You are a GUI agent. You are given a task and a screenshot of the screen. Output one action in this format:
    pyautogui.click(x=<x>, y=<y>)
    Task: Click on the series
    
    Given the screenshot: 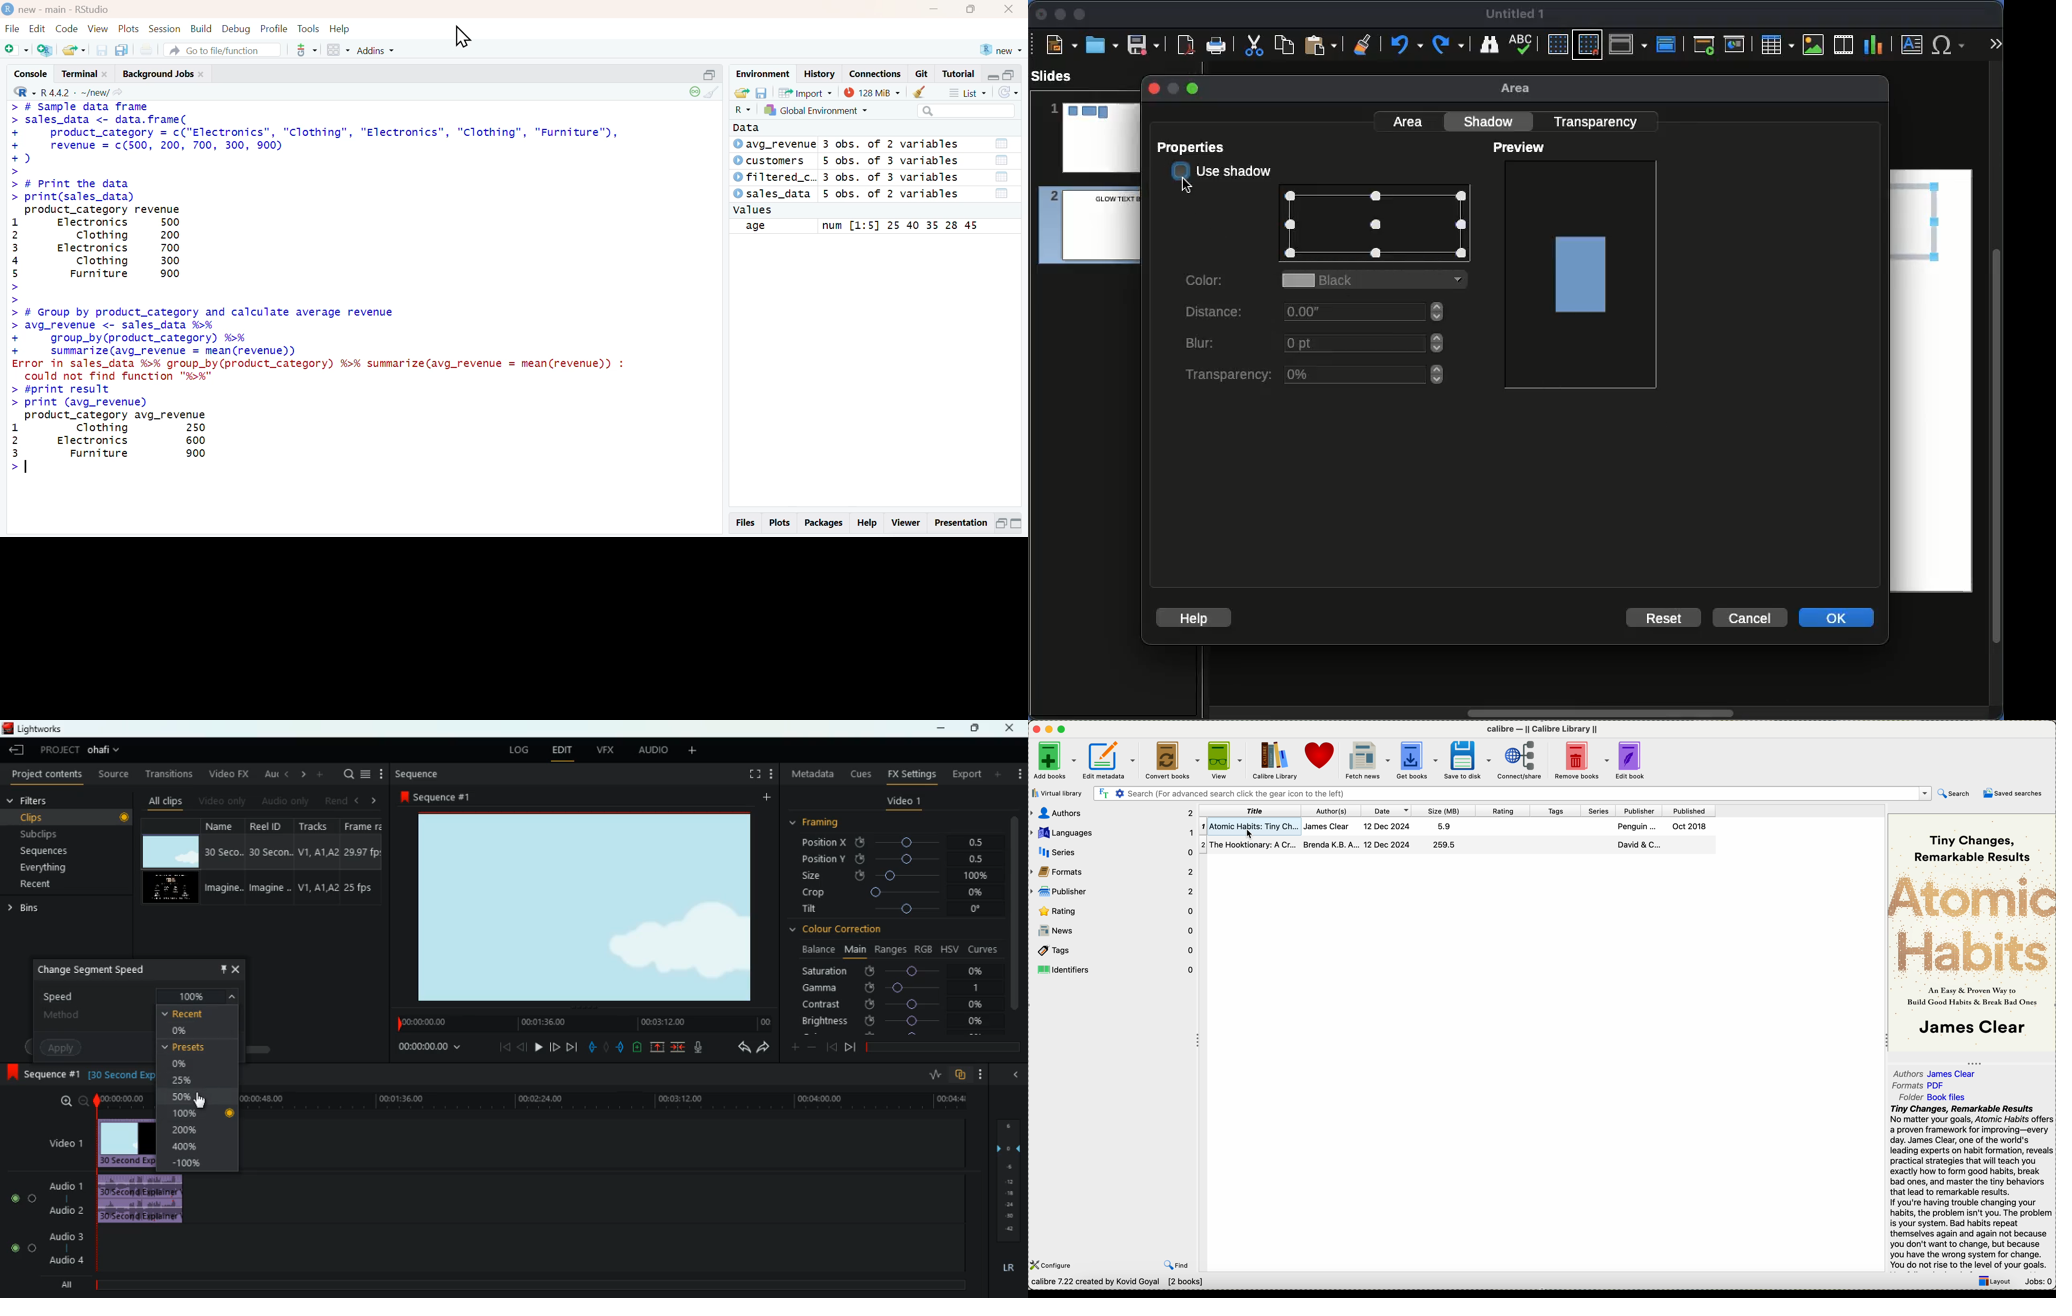 What is the action you would take?
    pyautogui.click(x=1597, y=811)
    